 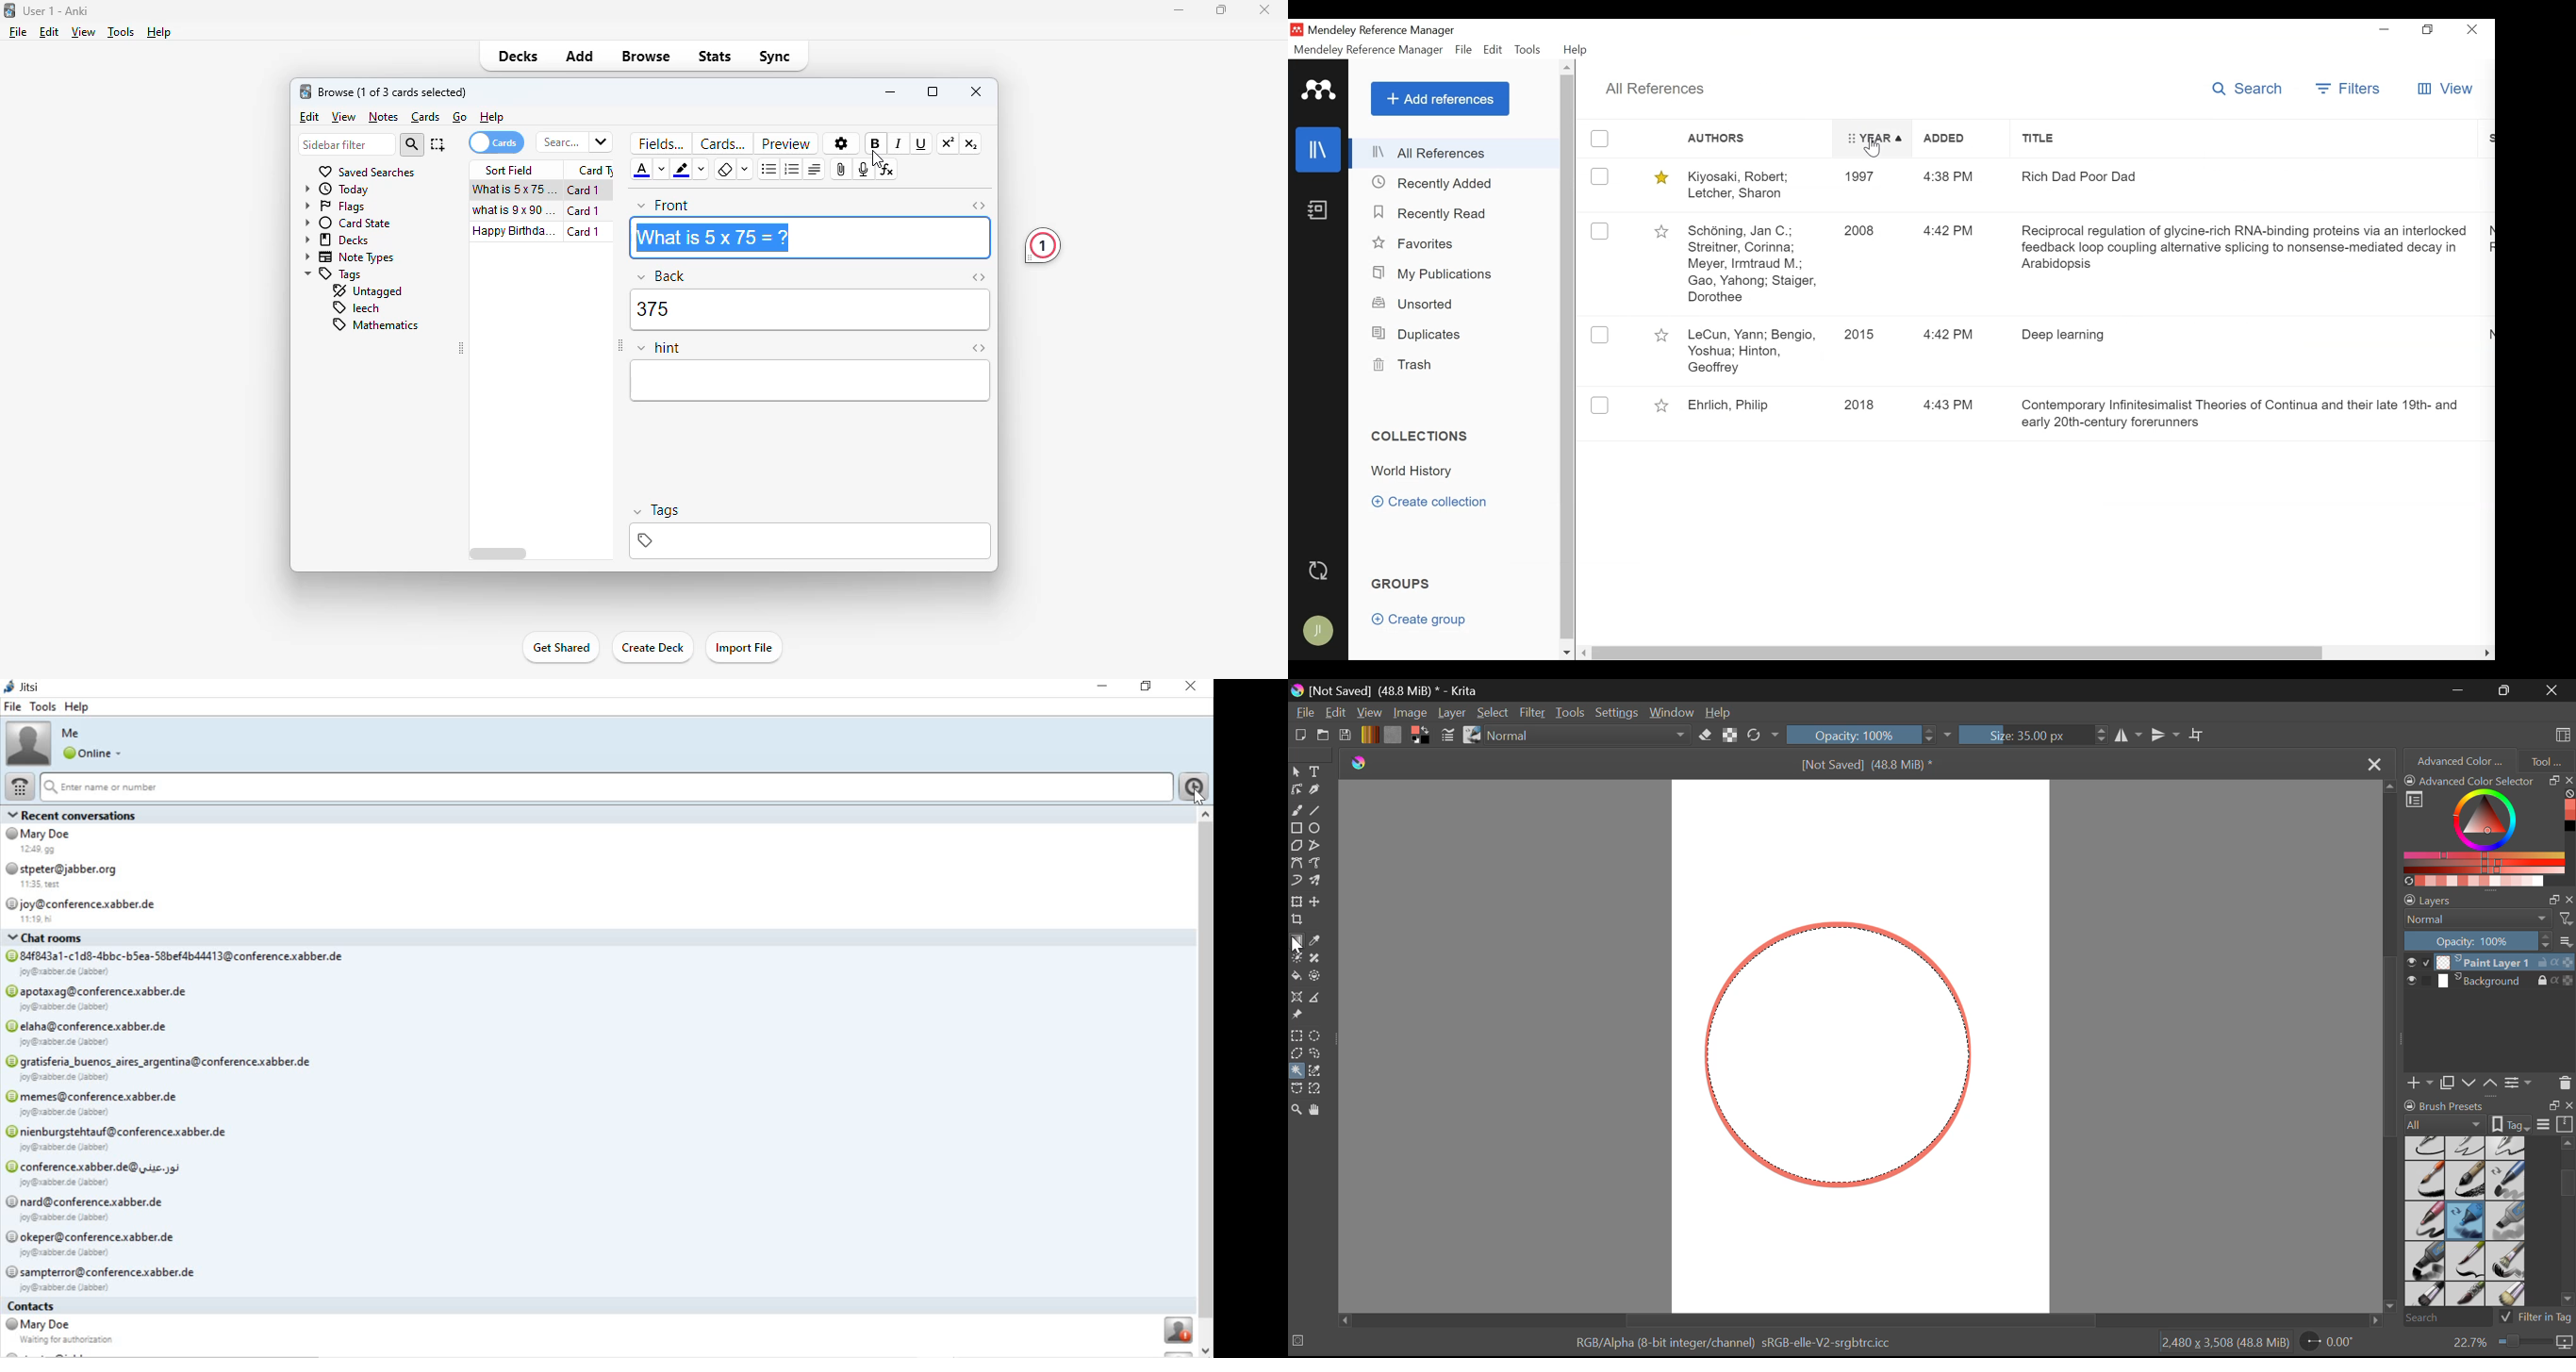 I want to click on search, so click(x=575, y=142).